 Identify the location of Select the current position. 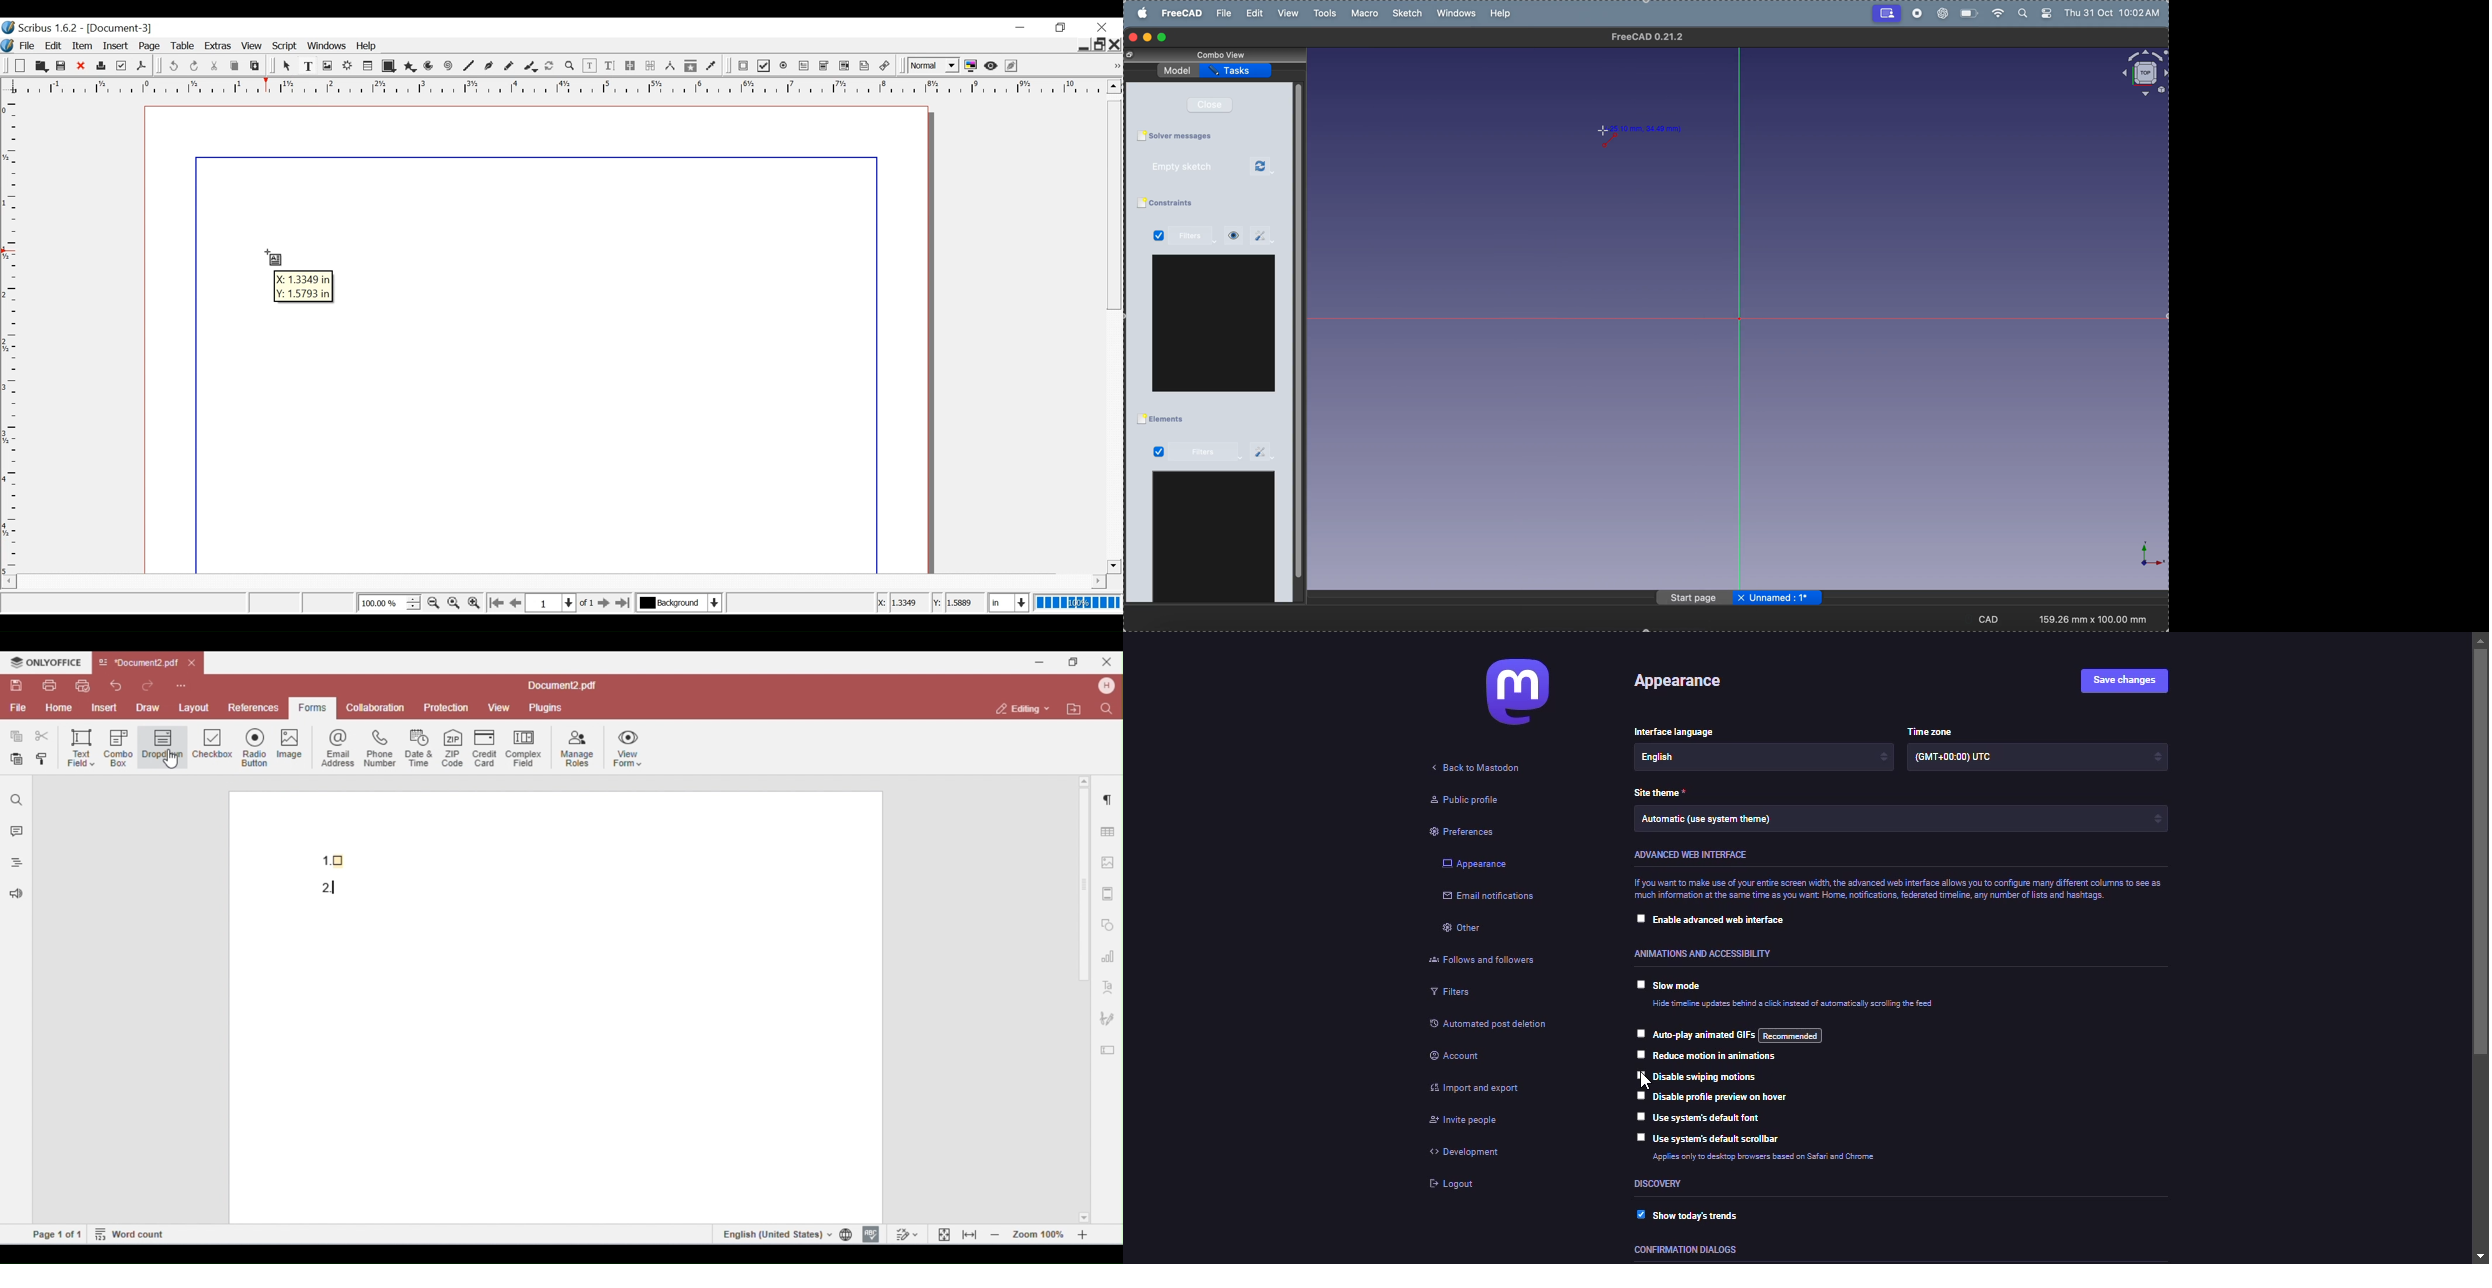
(552, 602).